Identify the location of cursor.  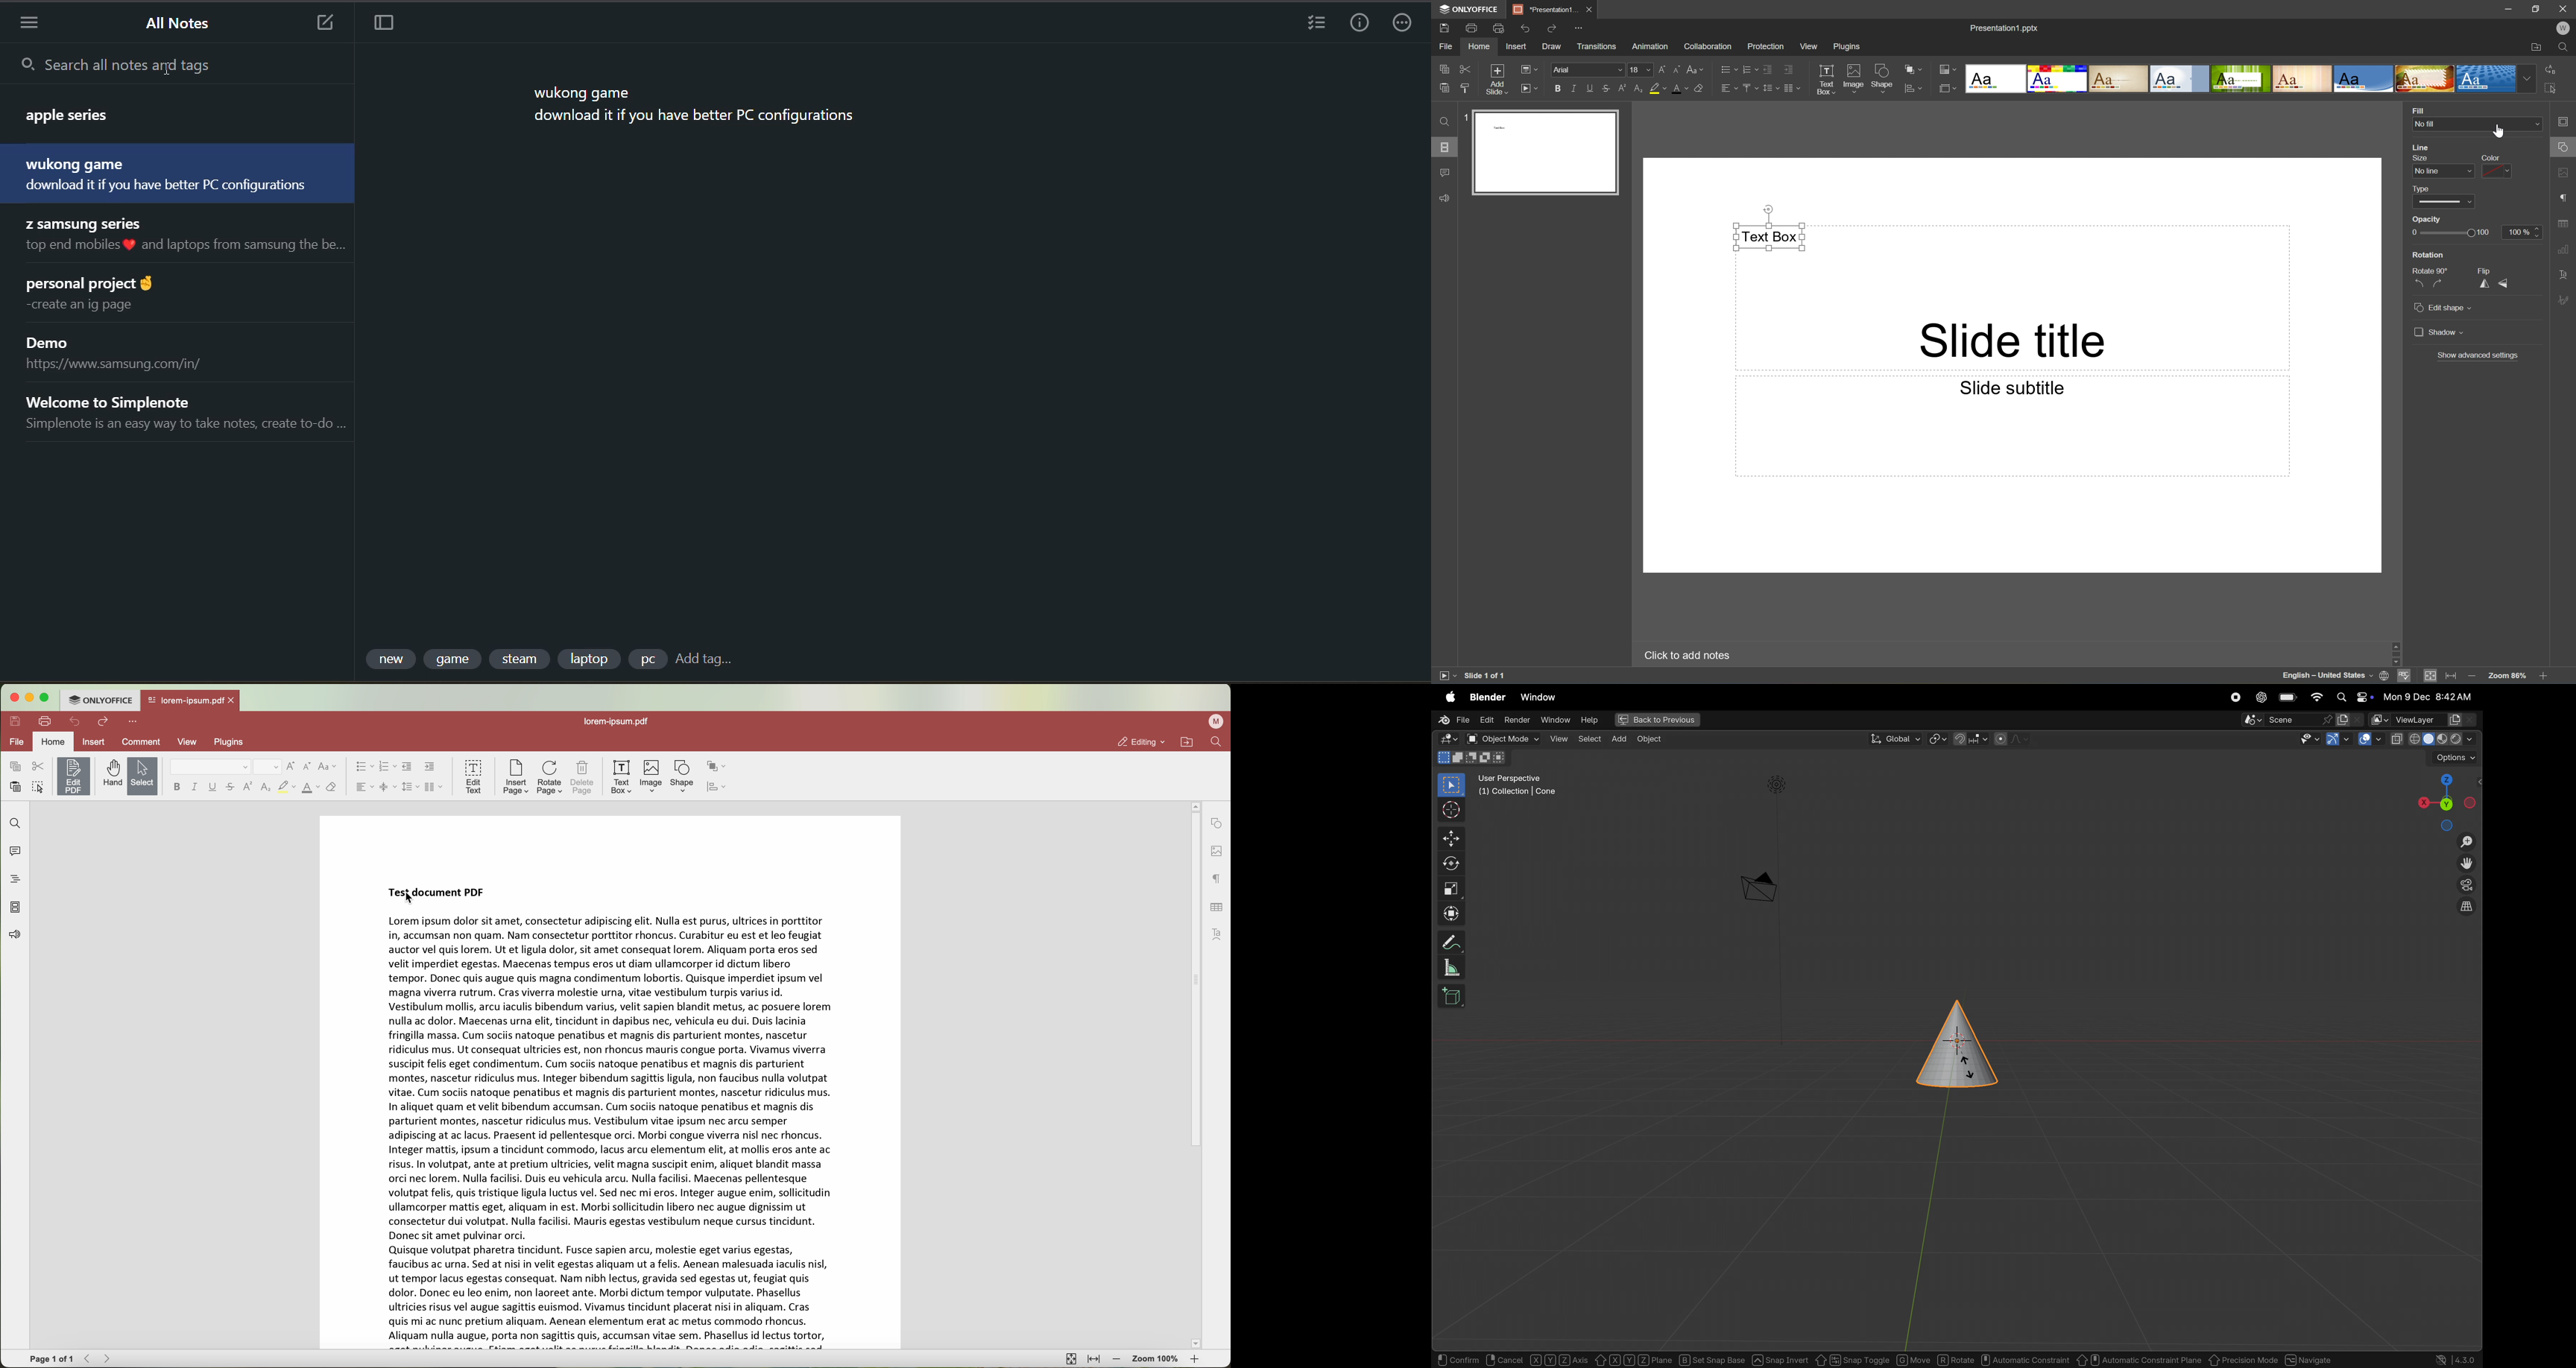
(1448, 810).